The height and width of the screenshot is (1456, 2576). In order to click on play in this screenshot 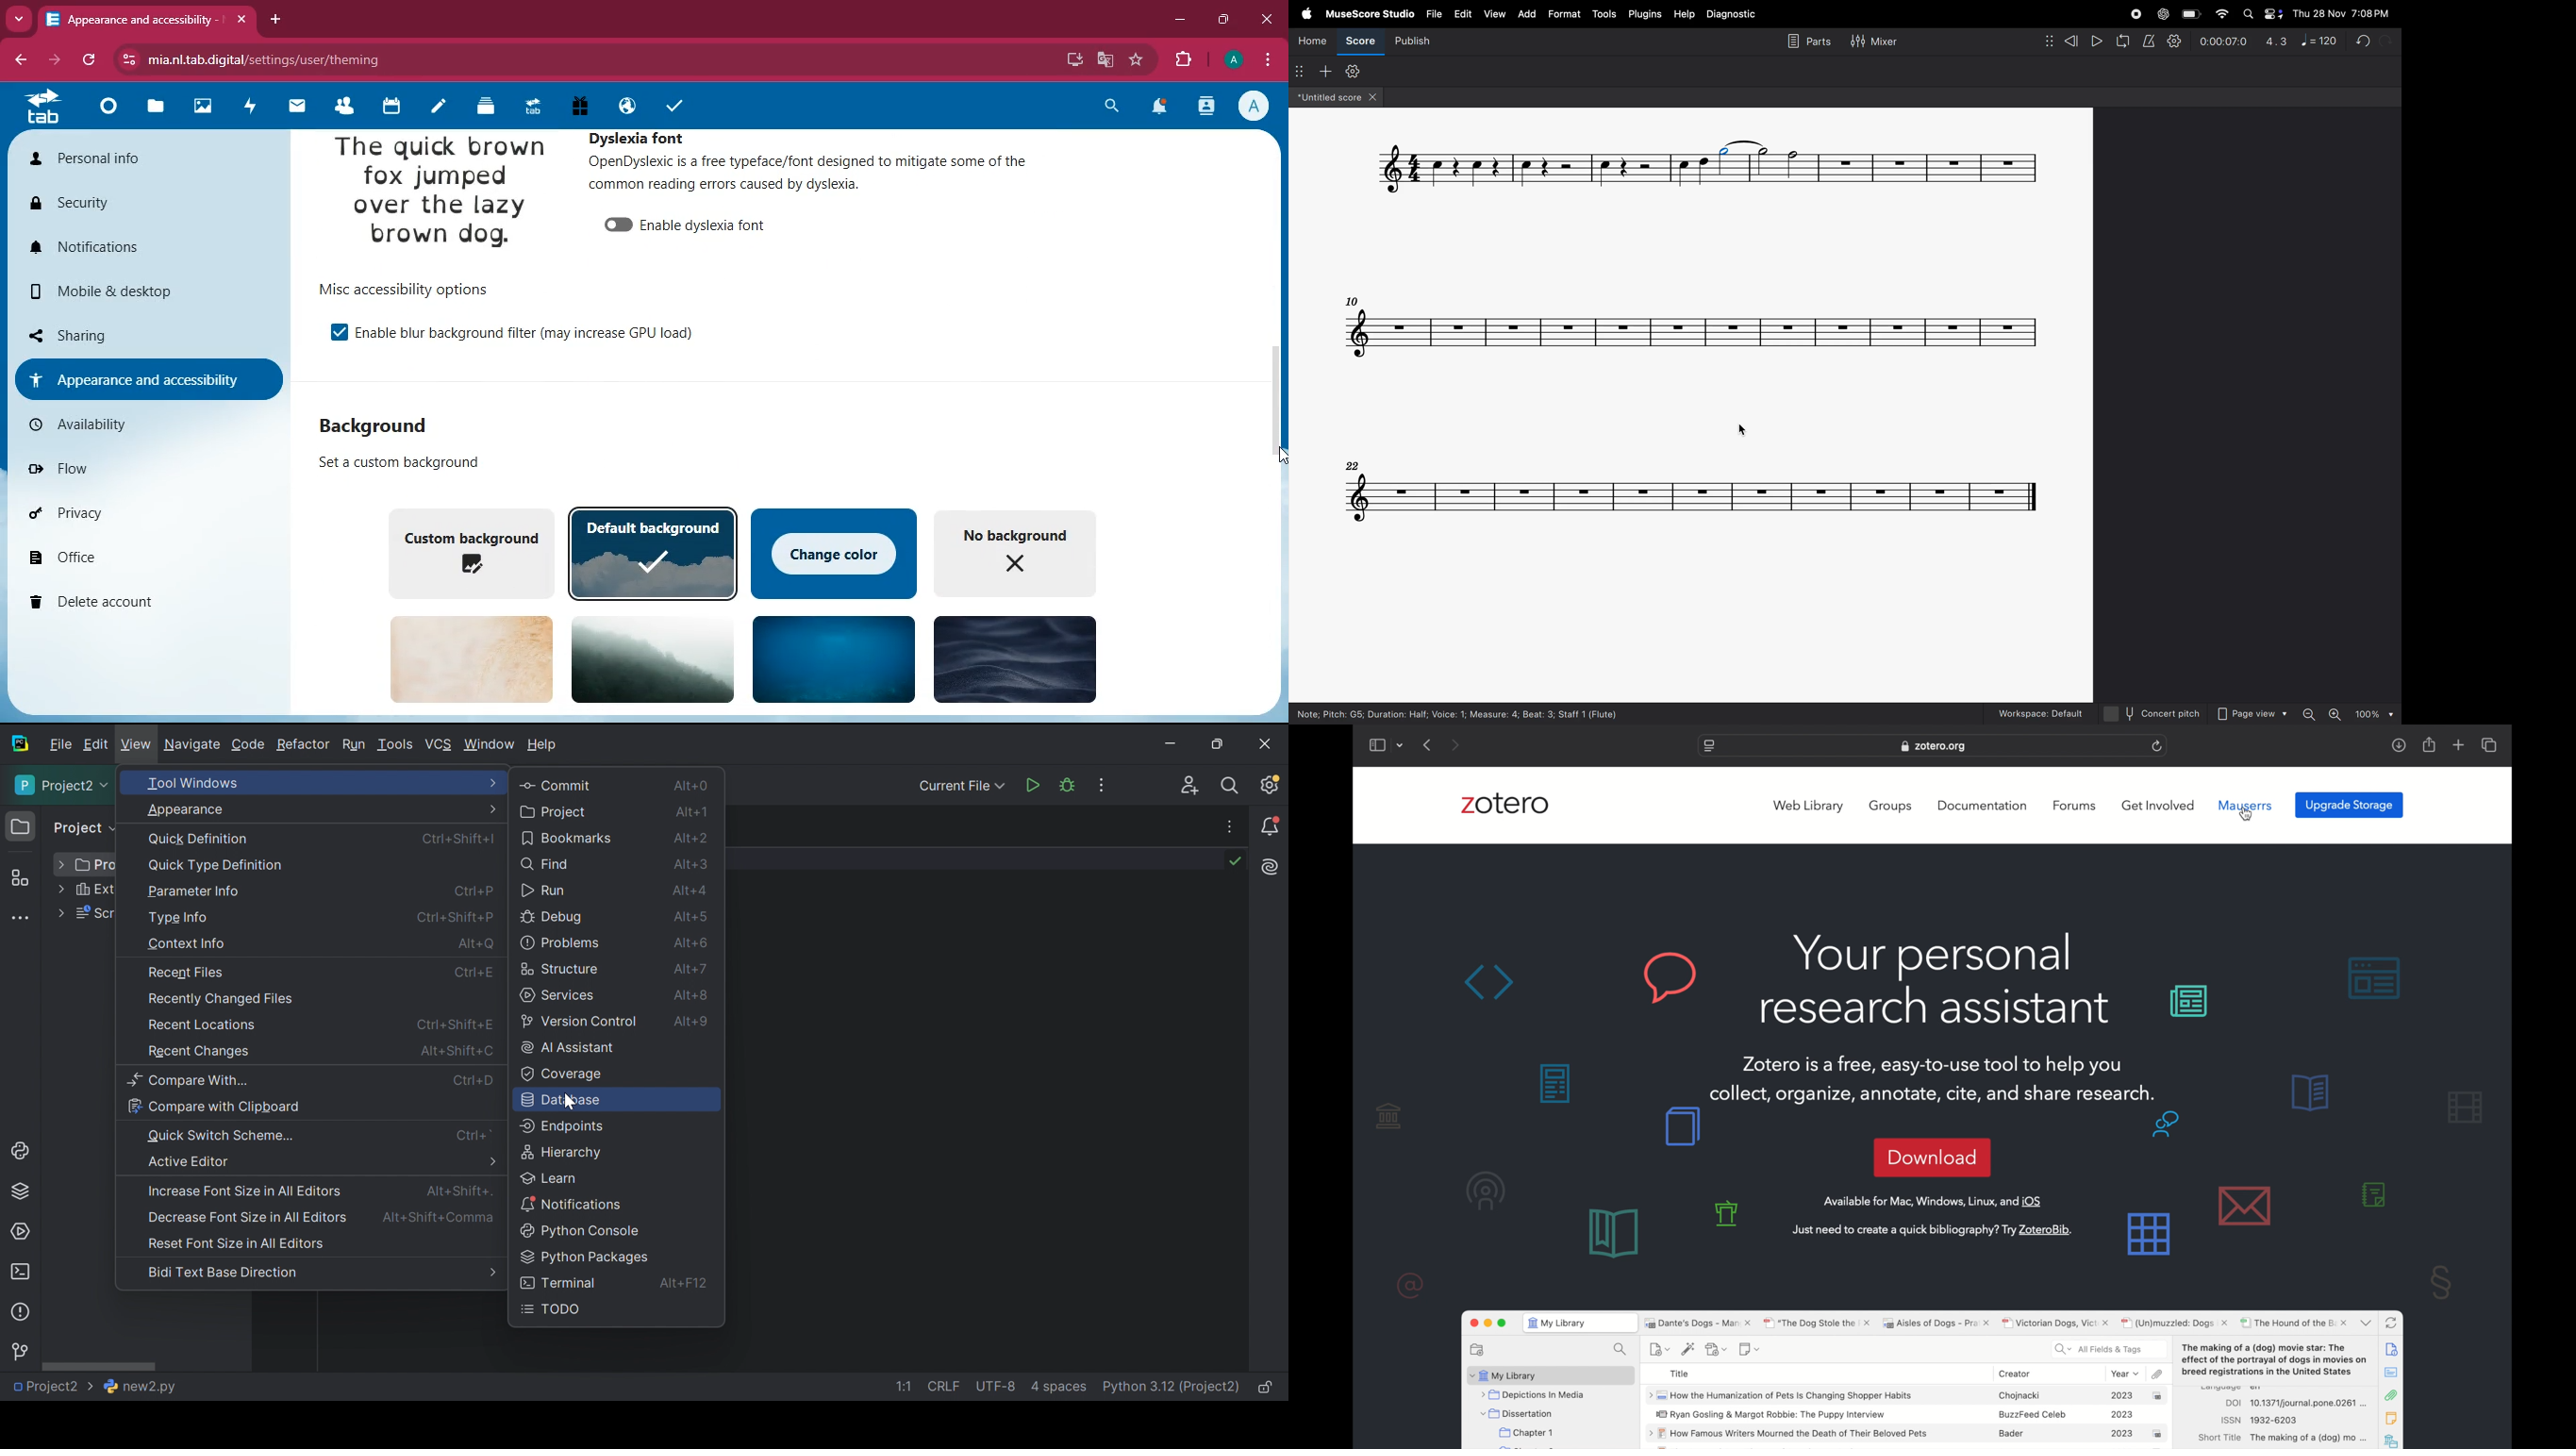, I will do `click(2098, 42)`.